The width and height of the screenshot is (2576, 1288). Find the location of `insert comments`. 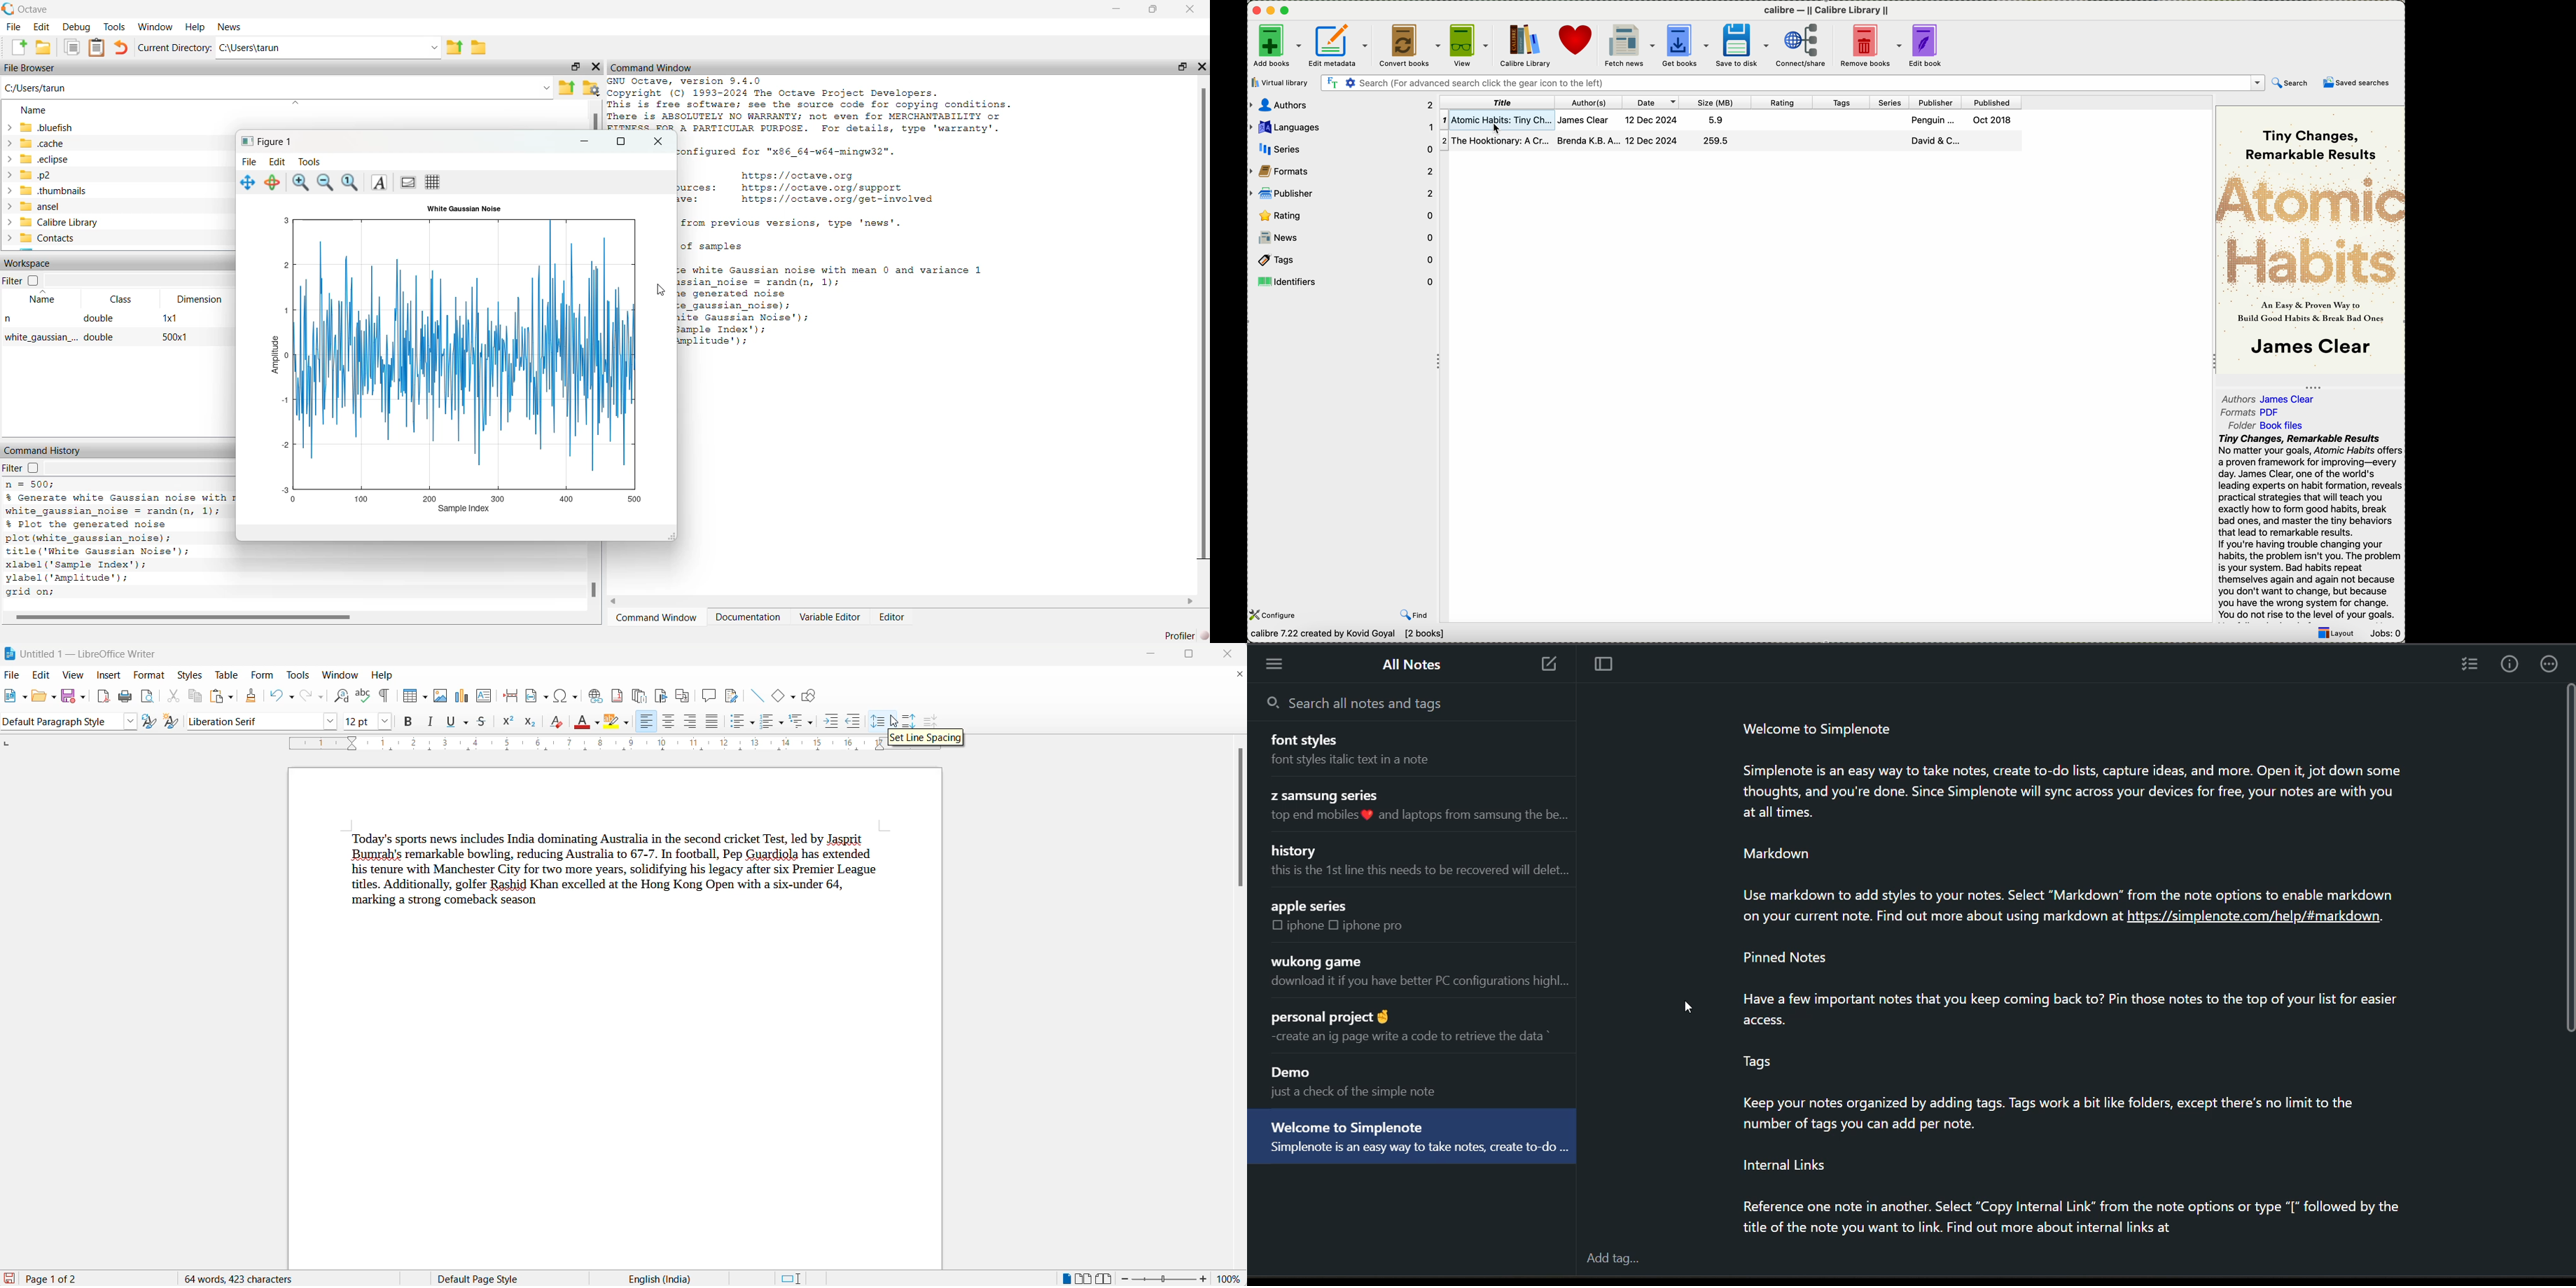

insert comments is located at coordinates (708, 694).